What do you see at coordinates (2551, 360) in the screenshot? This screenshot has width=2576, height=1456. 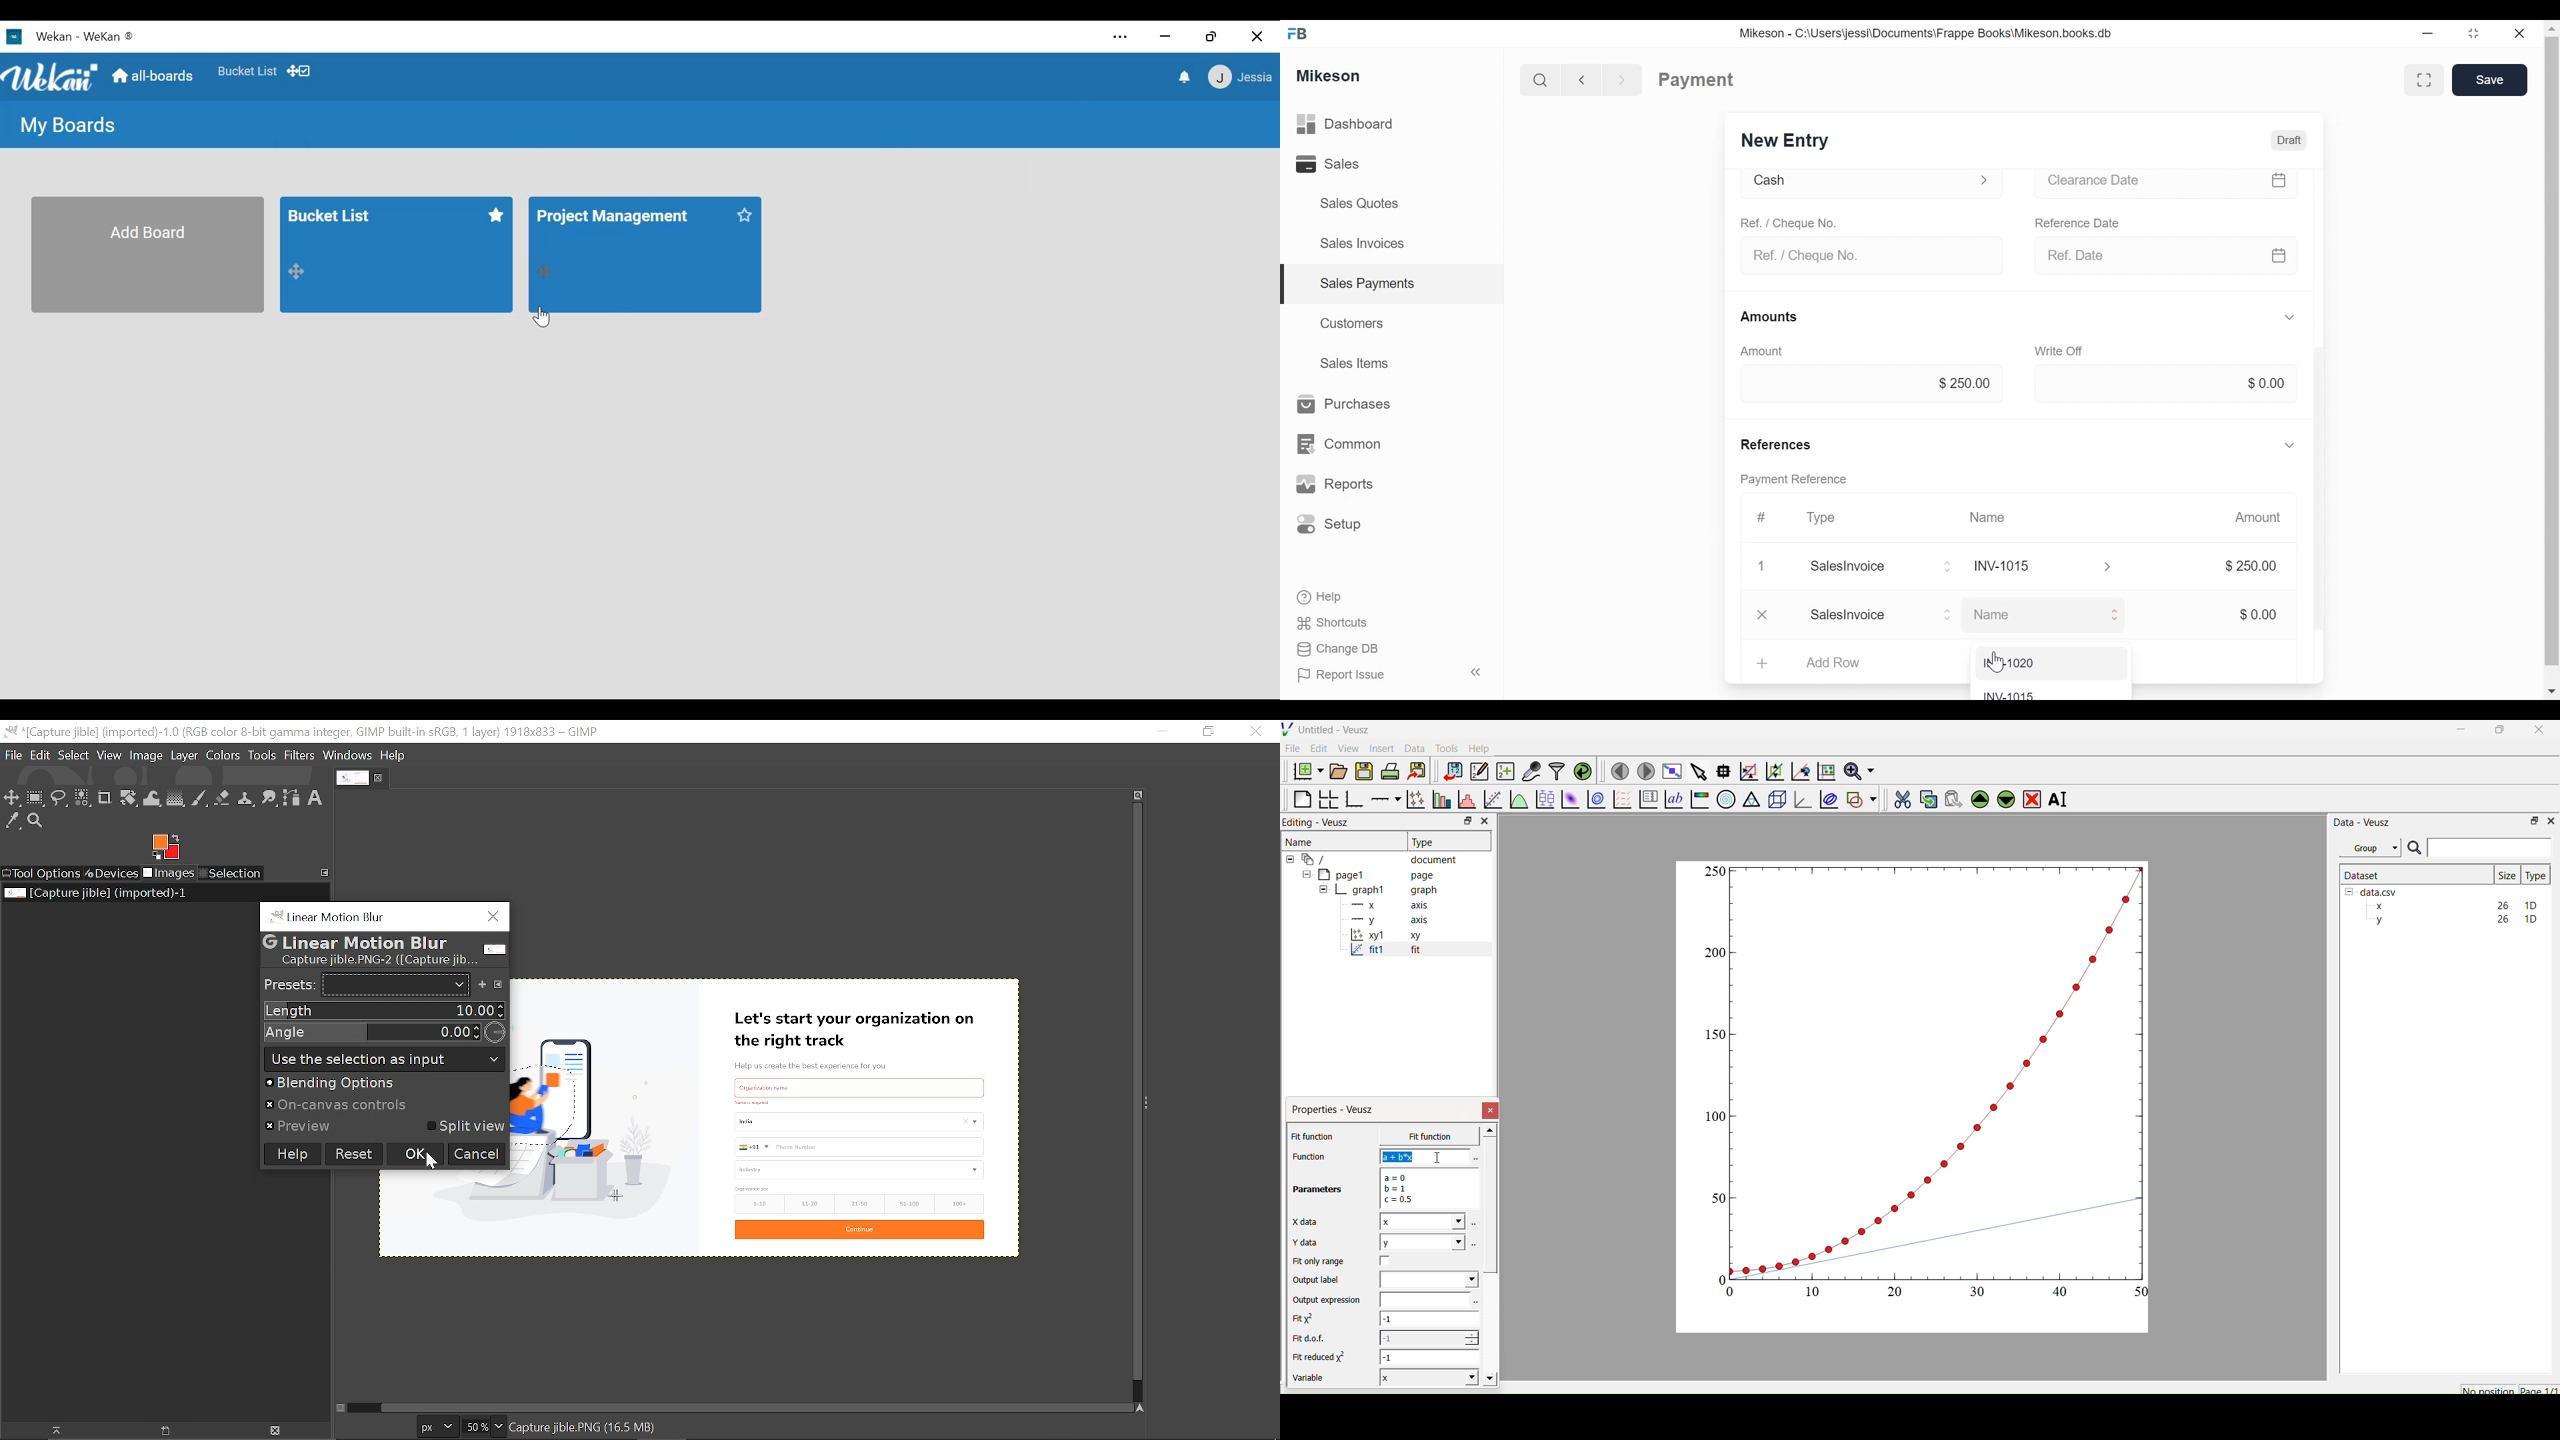 I see `Scroll` at bounding box center [2551, 360].